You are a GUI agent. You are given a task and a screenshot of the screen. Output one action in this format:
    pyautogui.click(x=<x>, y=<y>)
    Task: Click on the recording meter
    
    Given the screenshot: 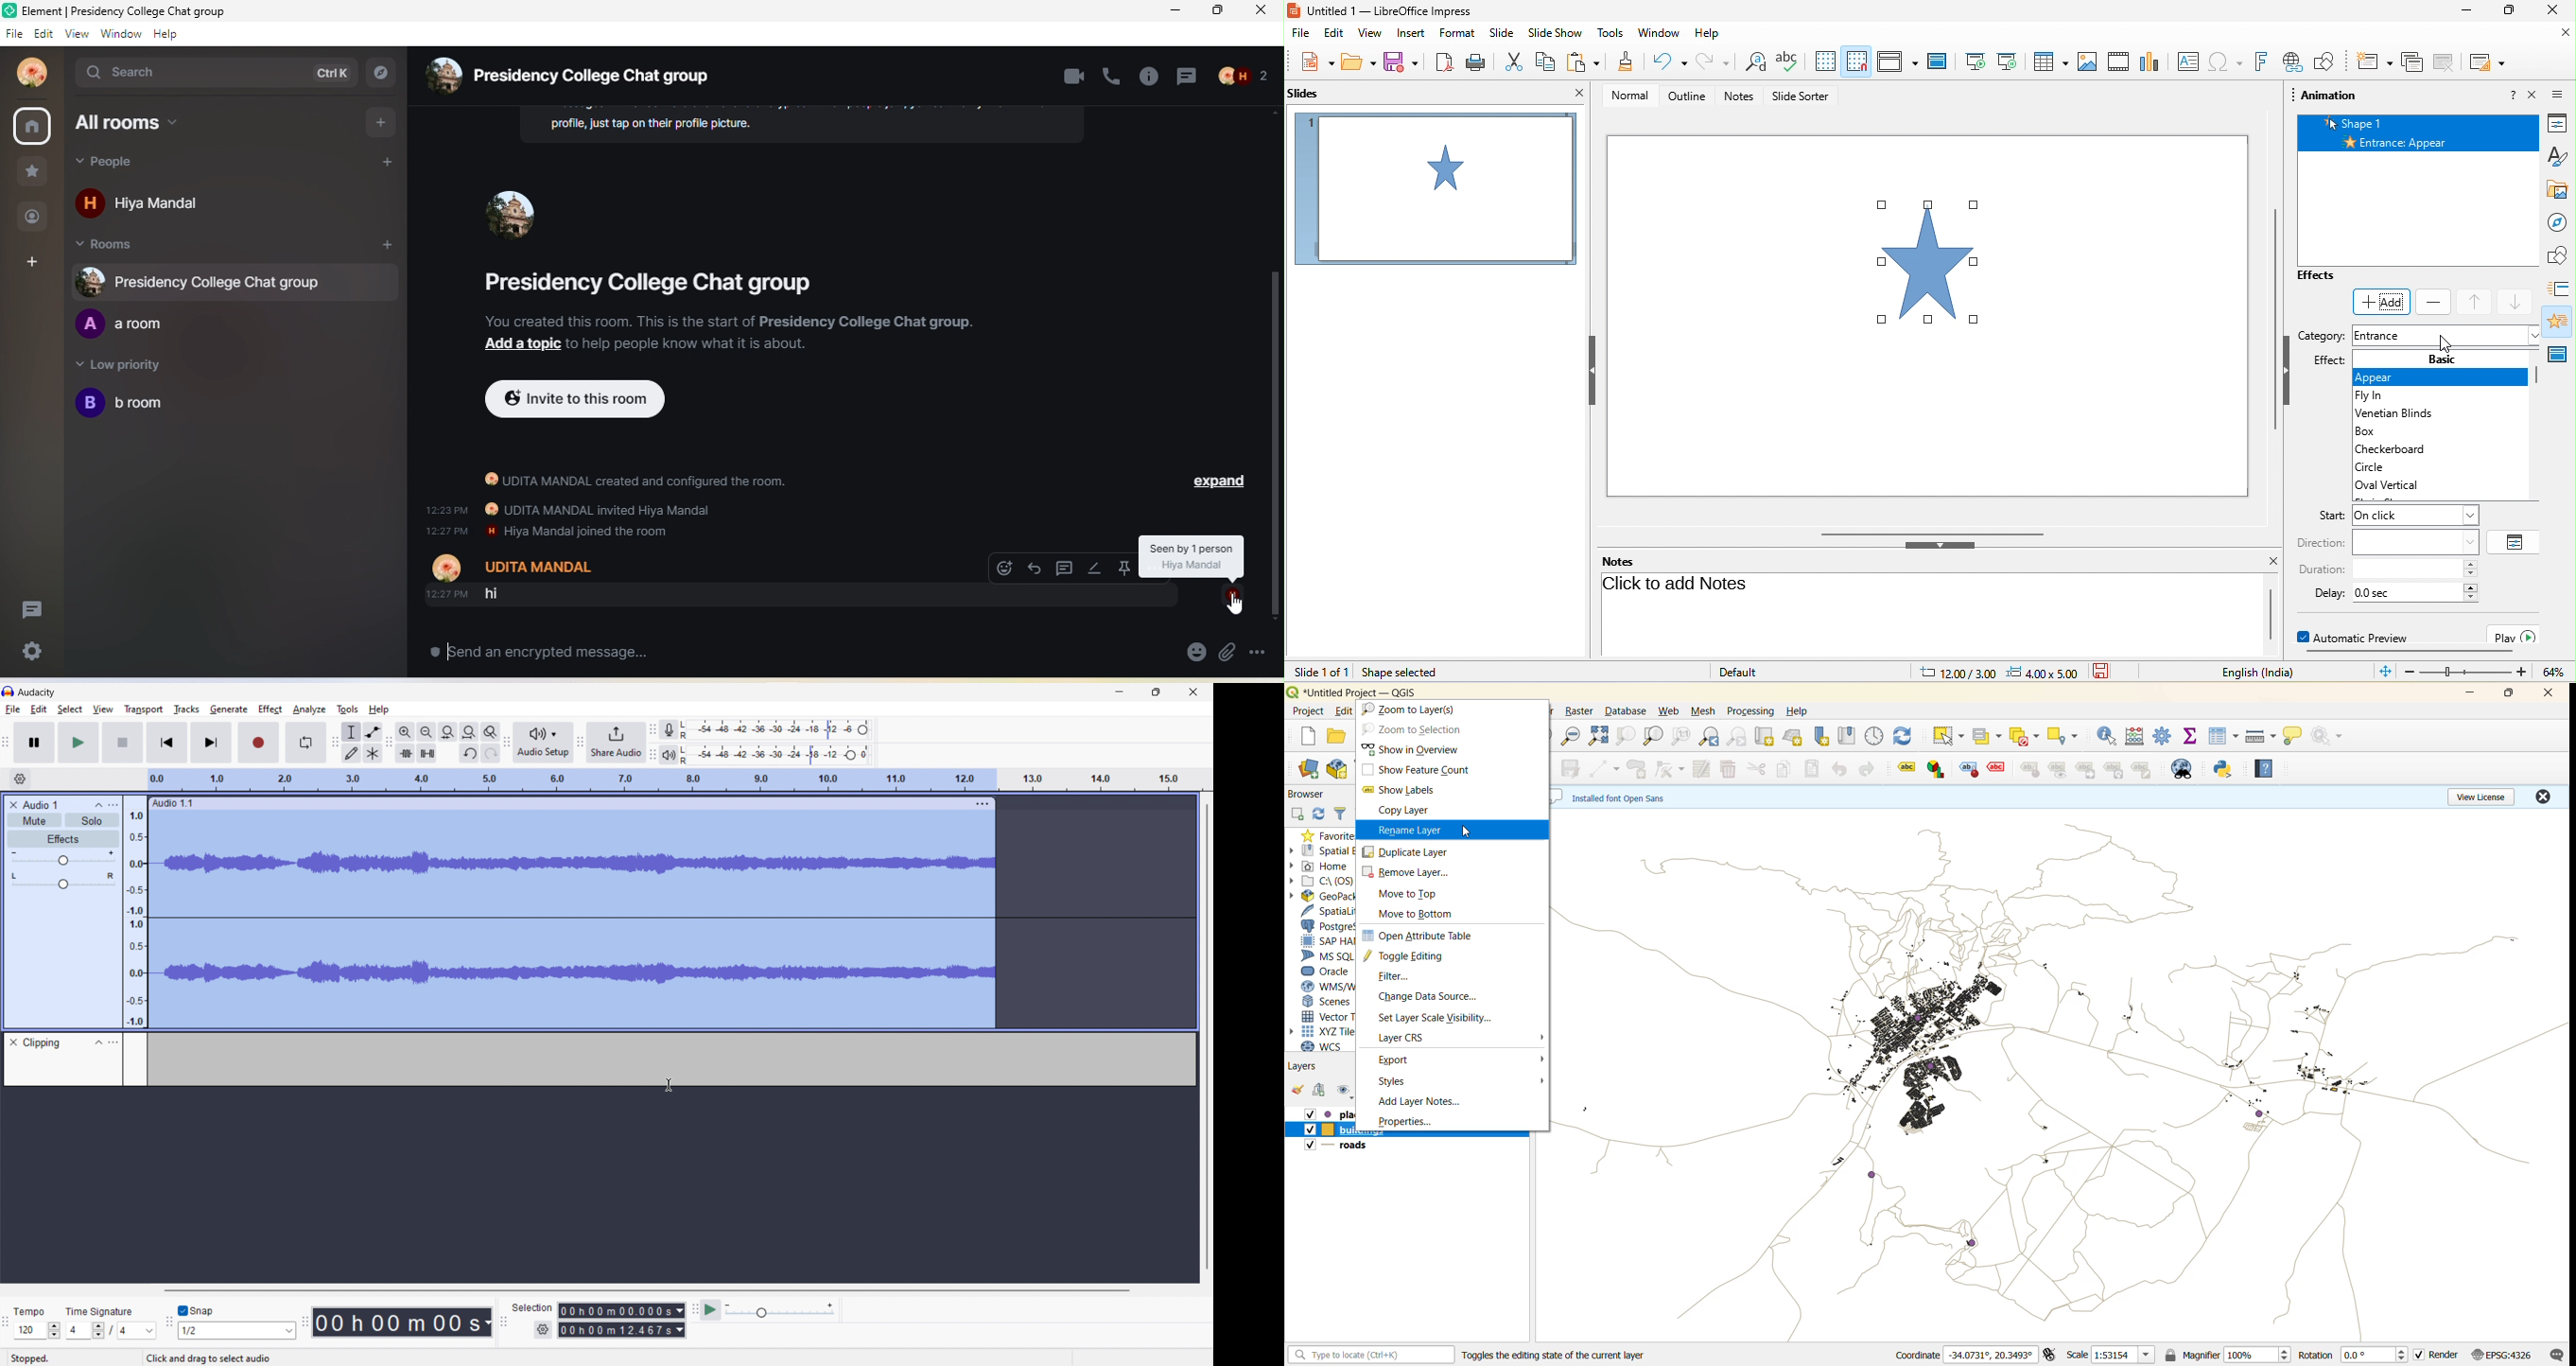 What is the action you would take?
    pyautogui.click(x=668, y=730)
    